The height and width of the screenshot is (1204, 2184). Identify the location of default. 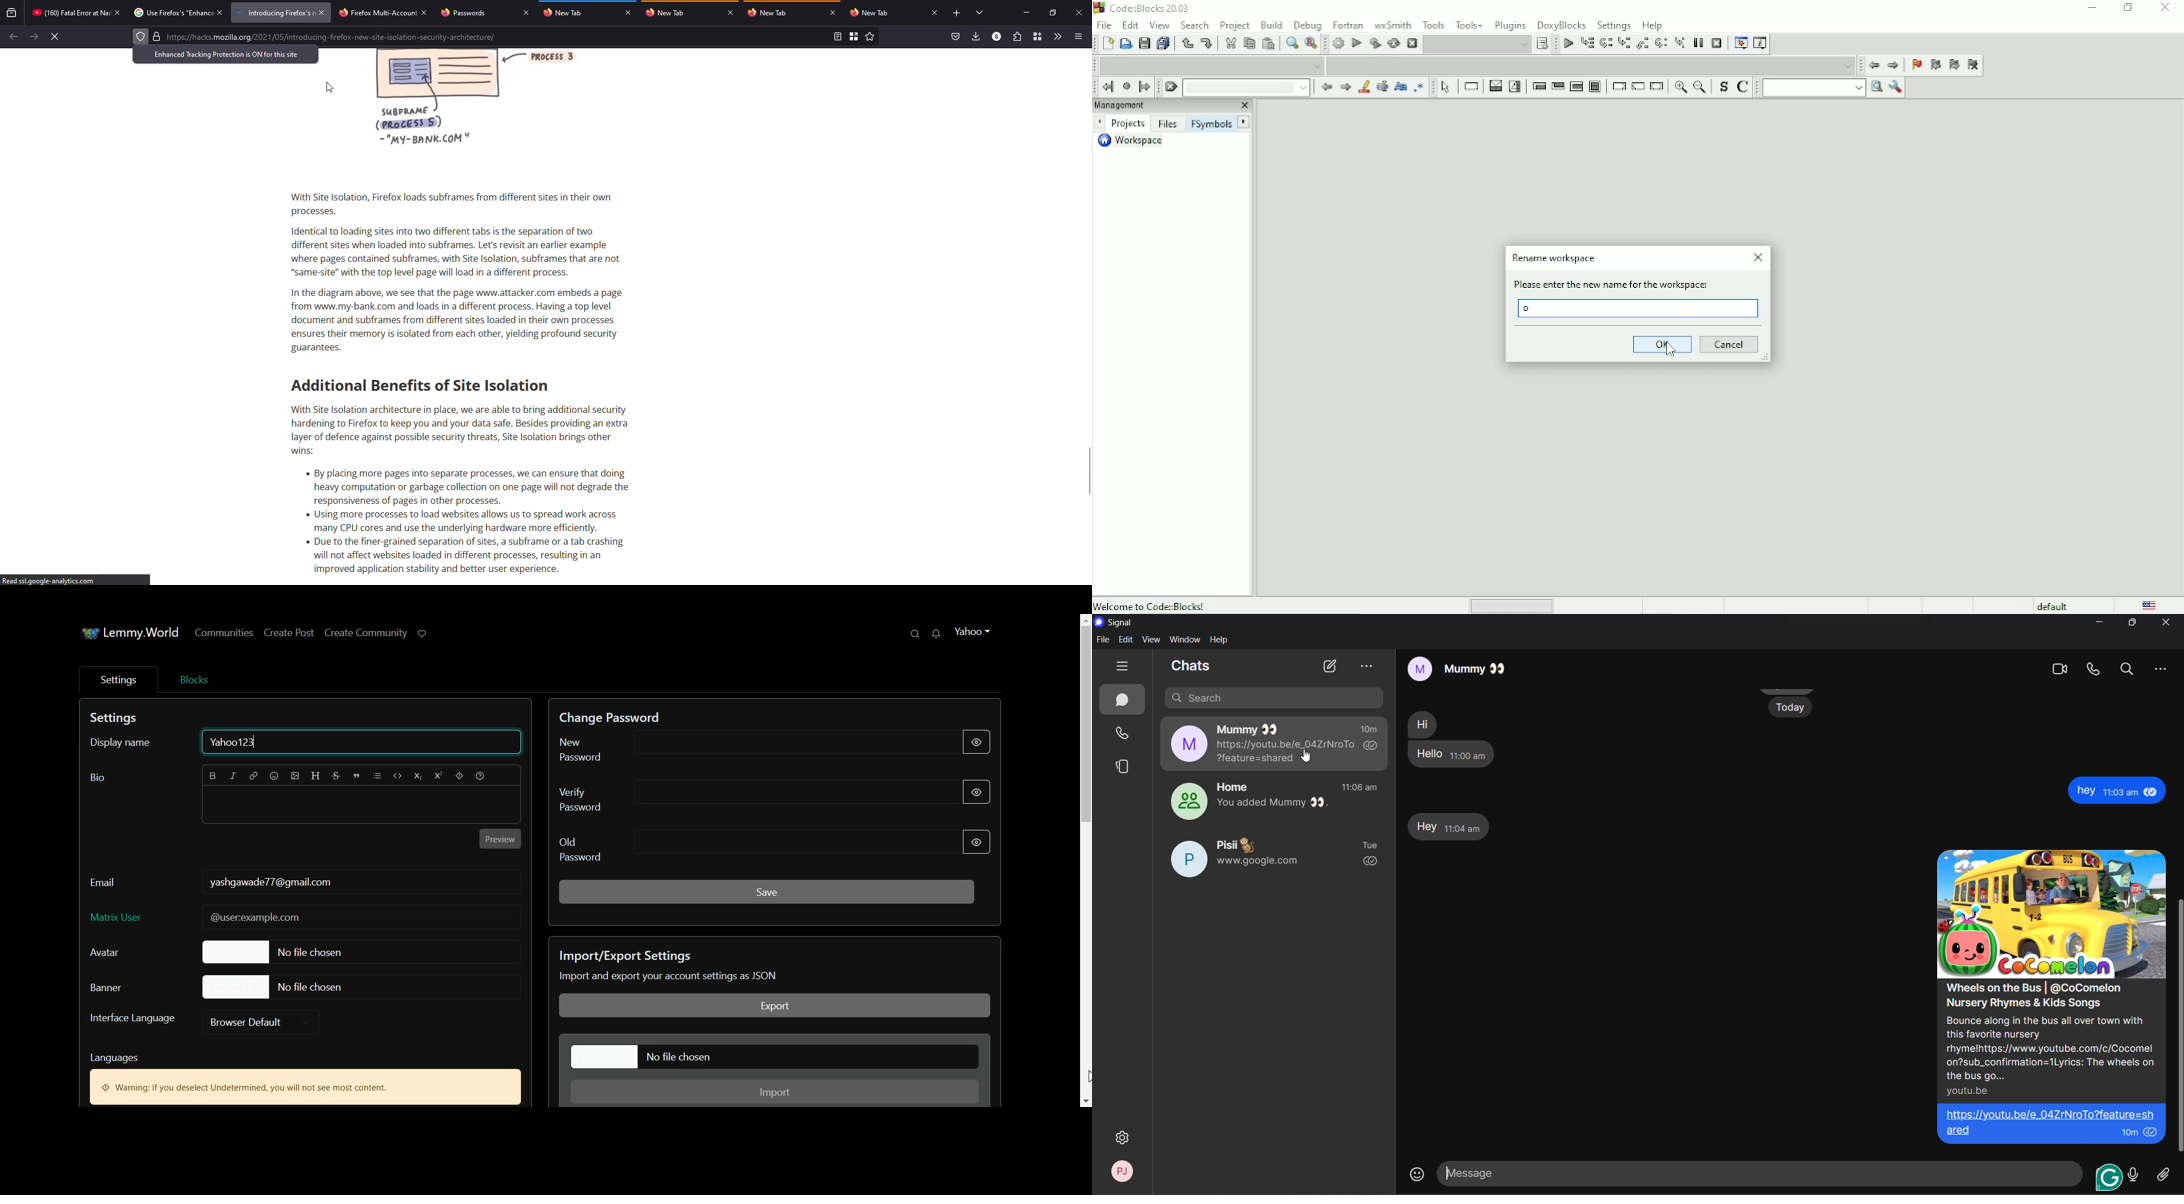
(2054, 605).